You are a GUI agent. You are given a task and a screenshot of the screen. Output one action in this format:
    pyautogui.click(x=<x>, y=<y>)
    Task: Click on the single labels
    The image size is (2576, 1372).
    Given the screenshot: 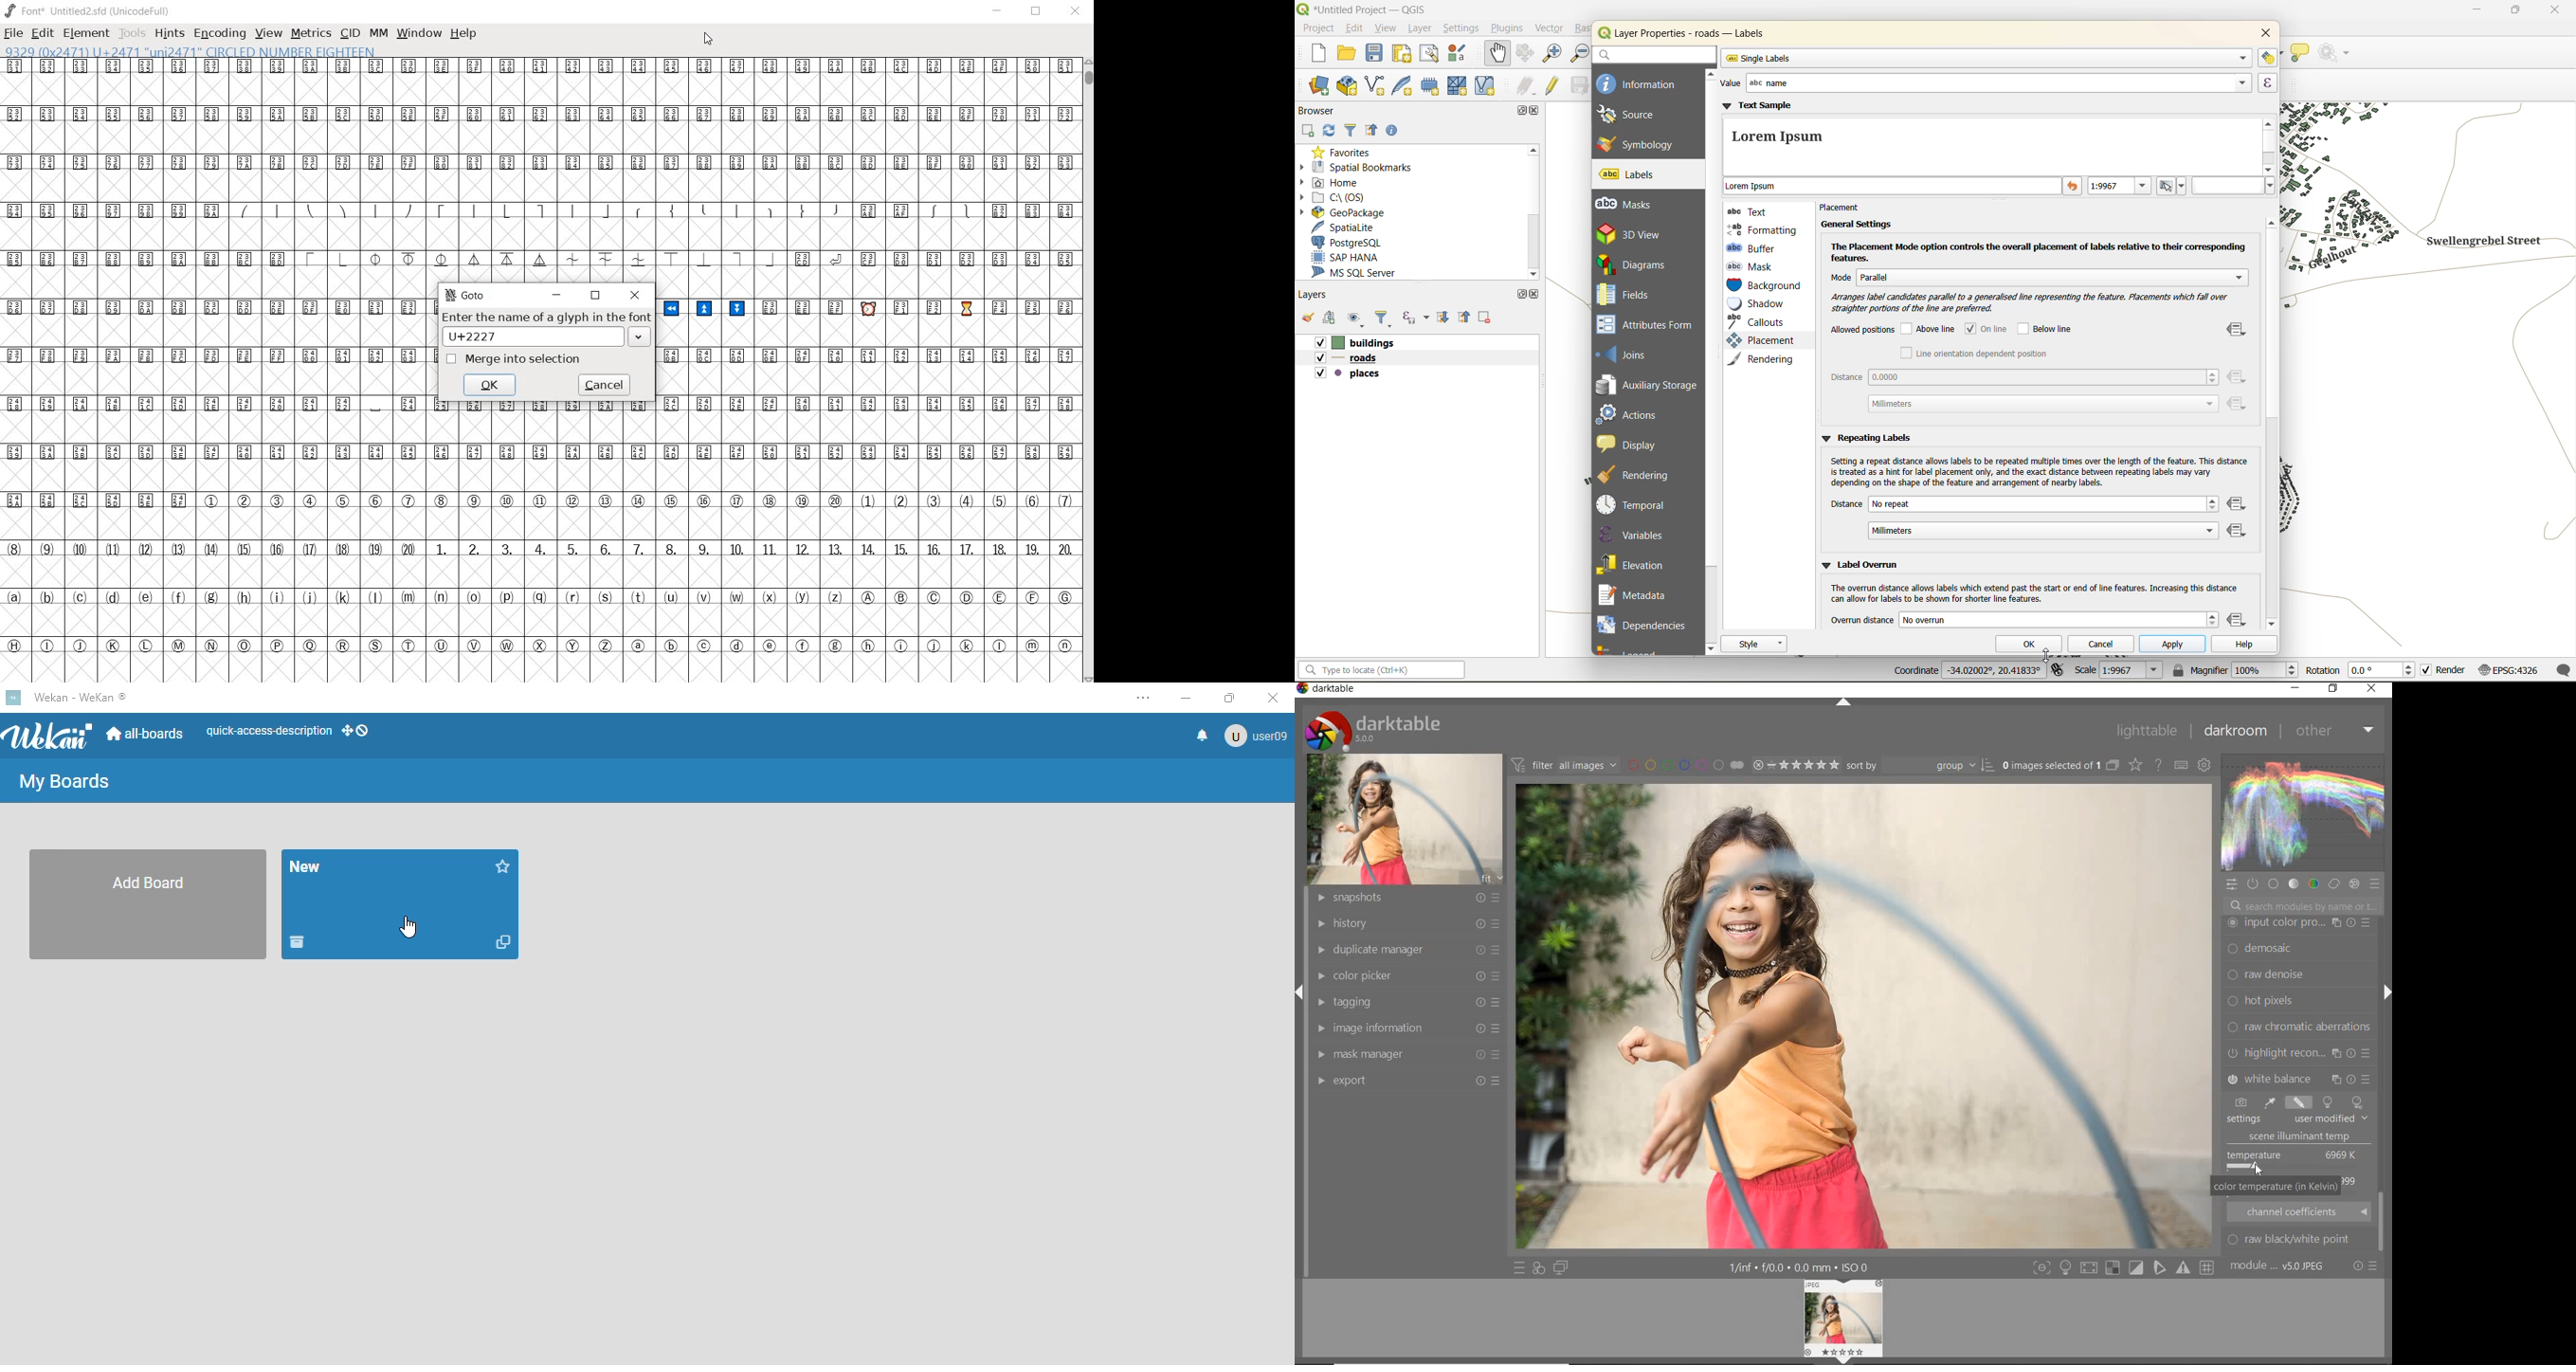 What is the action you would take?
    pyautogui.click(x=1986, y=58)
    